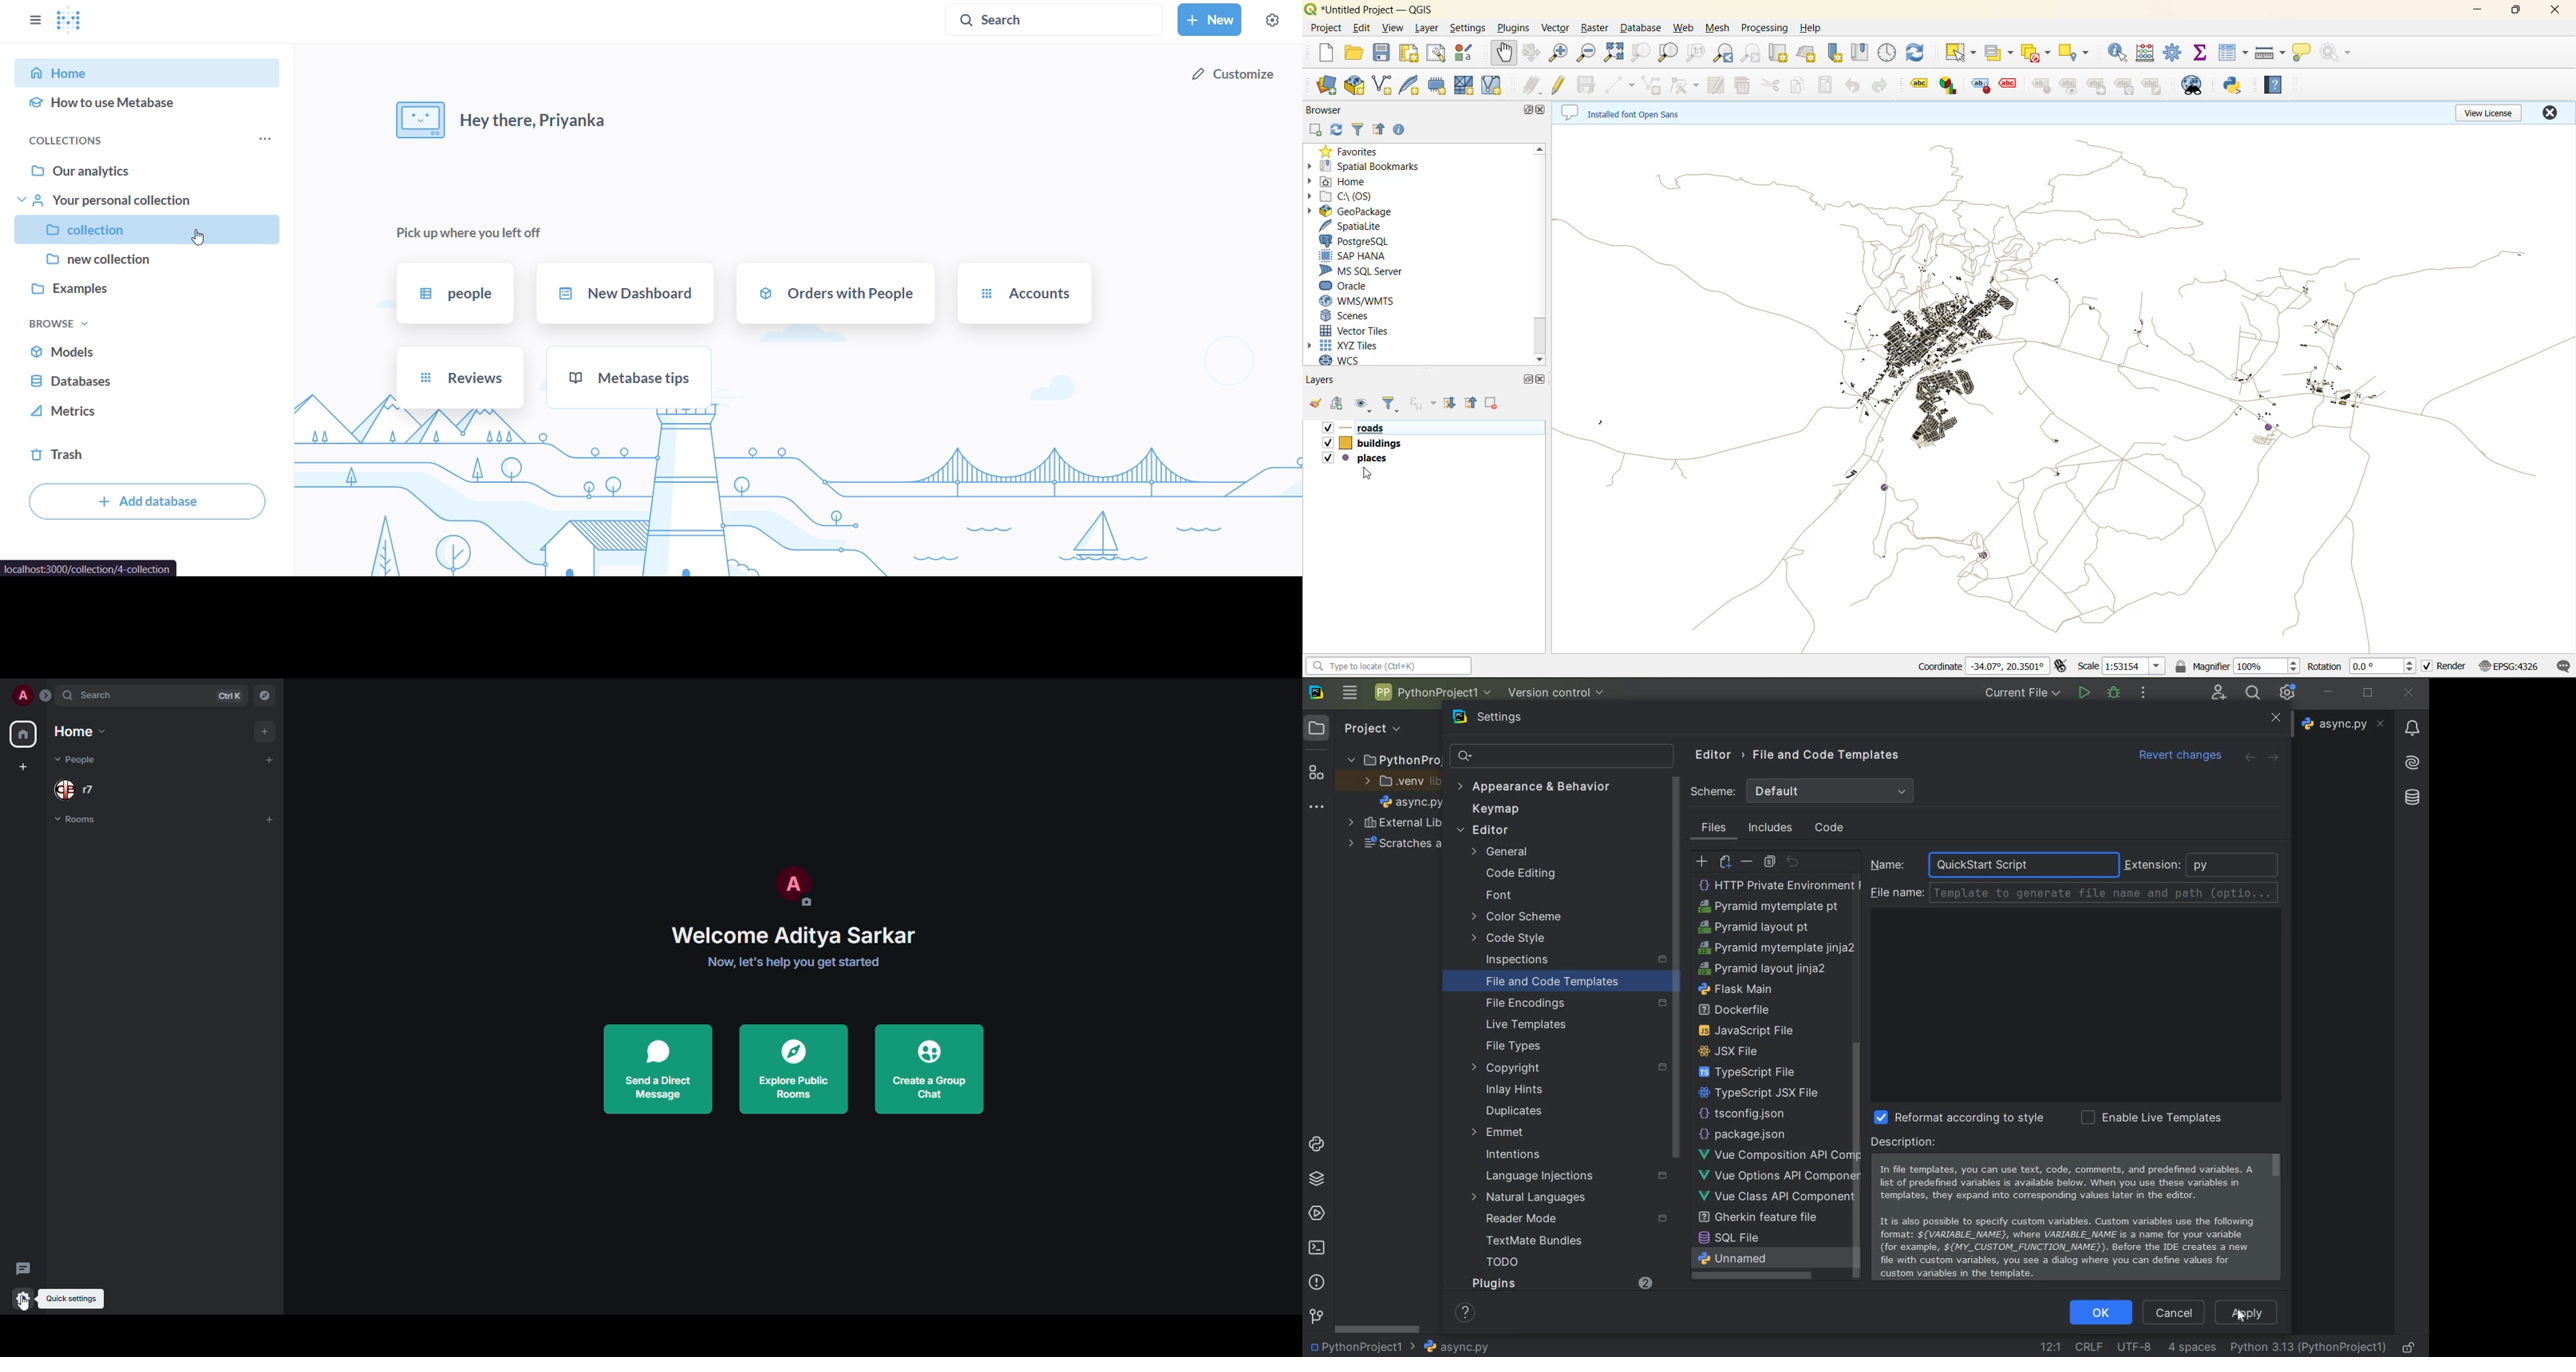  What do you see at coordinates (2072, 85) in the screenshot?
I see `show/hide labels and diagrams` at bounding box center [2072, 85].